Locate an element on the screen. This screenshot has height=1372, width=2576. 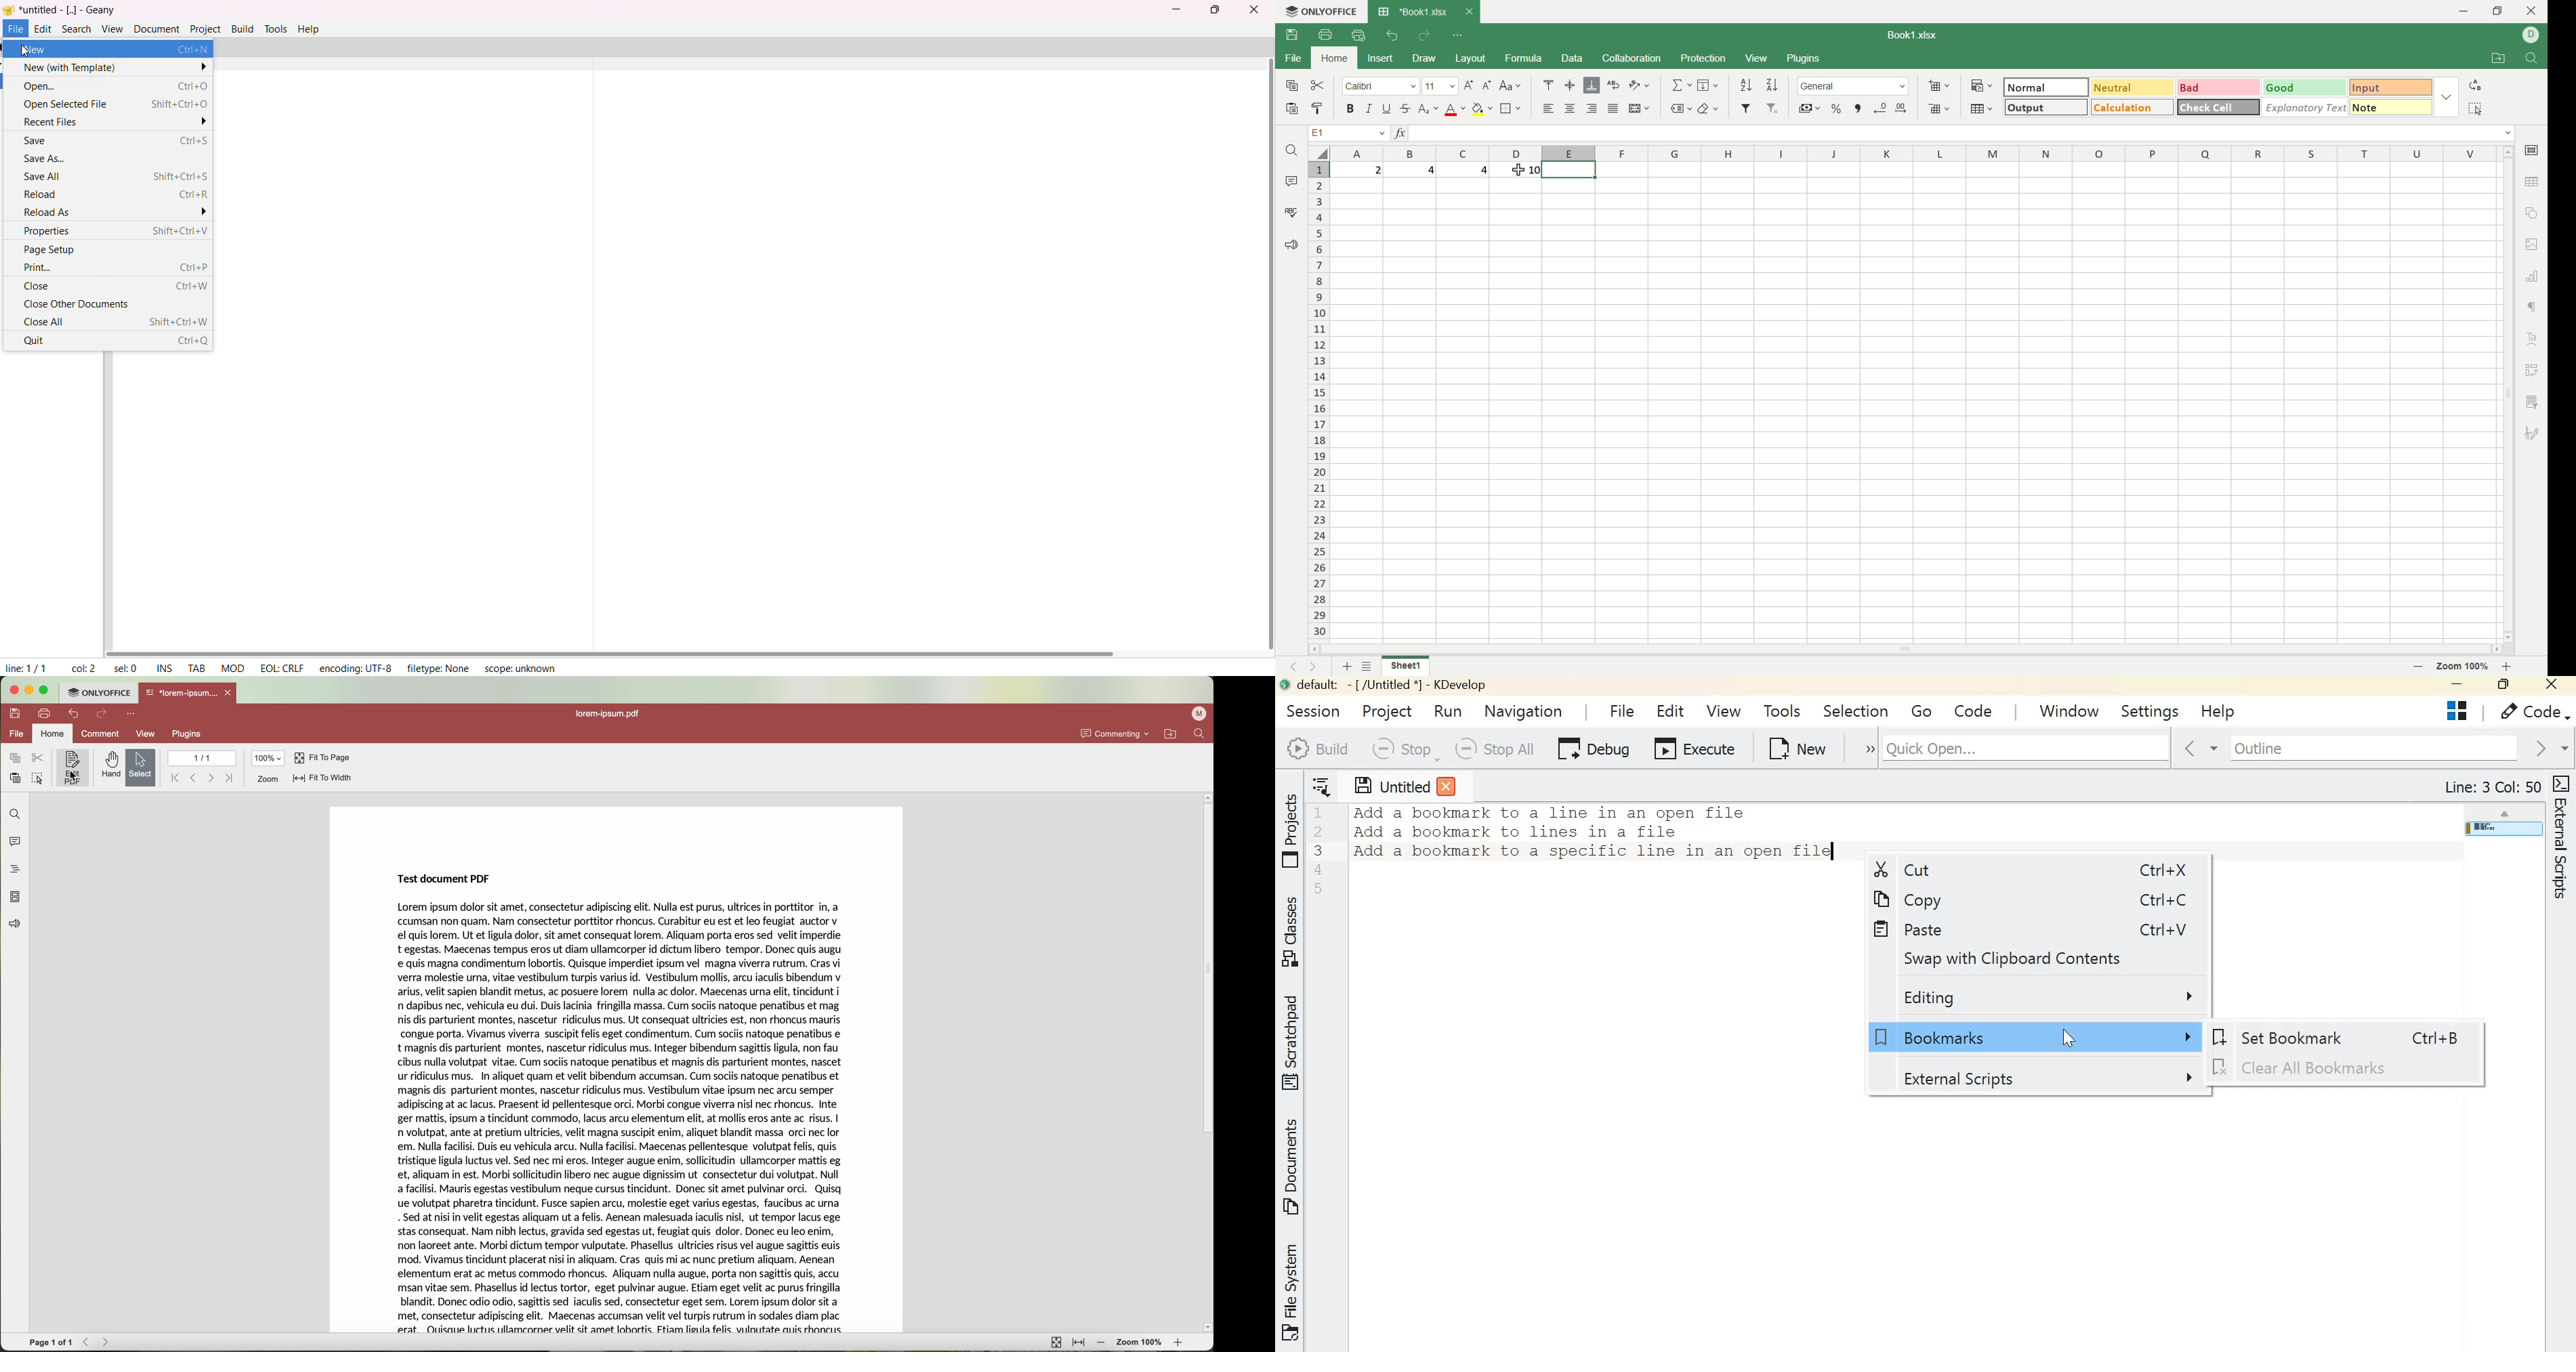
page thumbnails is located at coordinates (16, 897).